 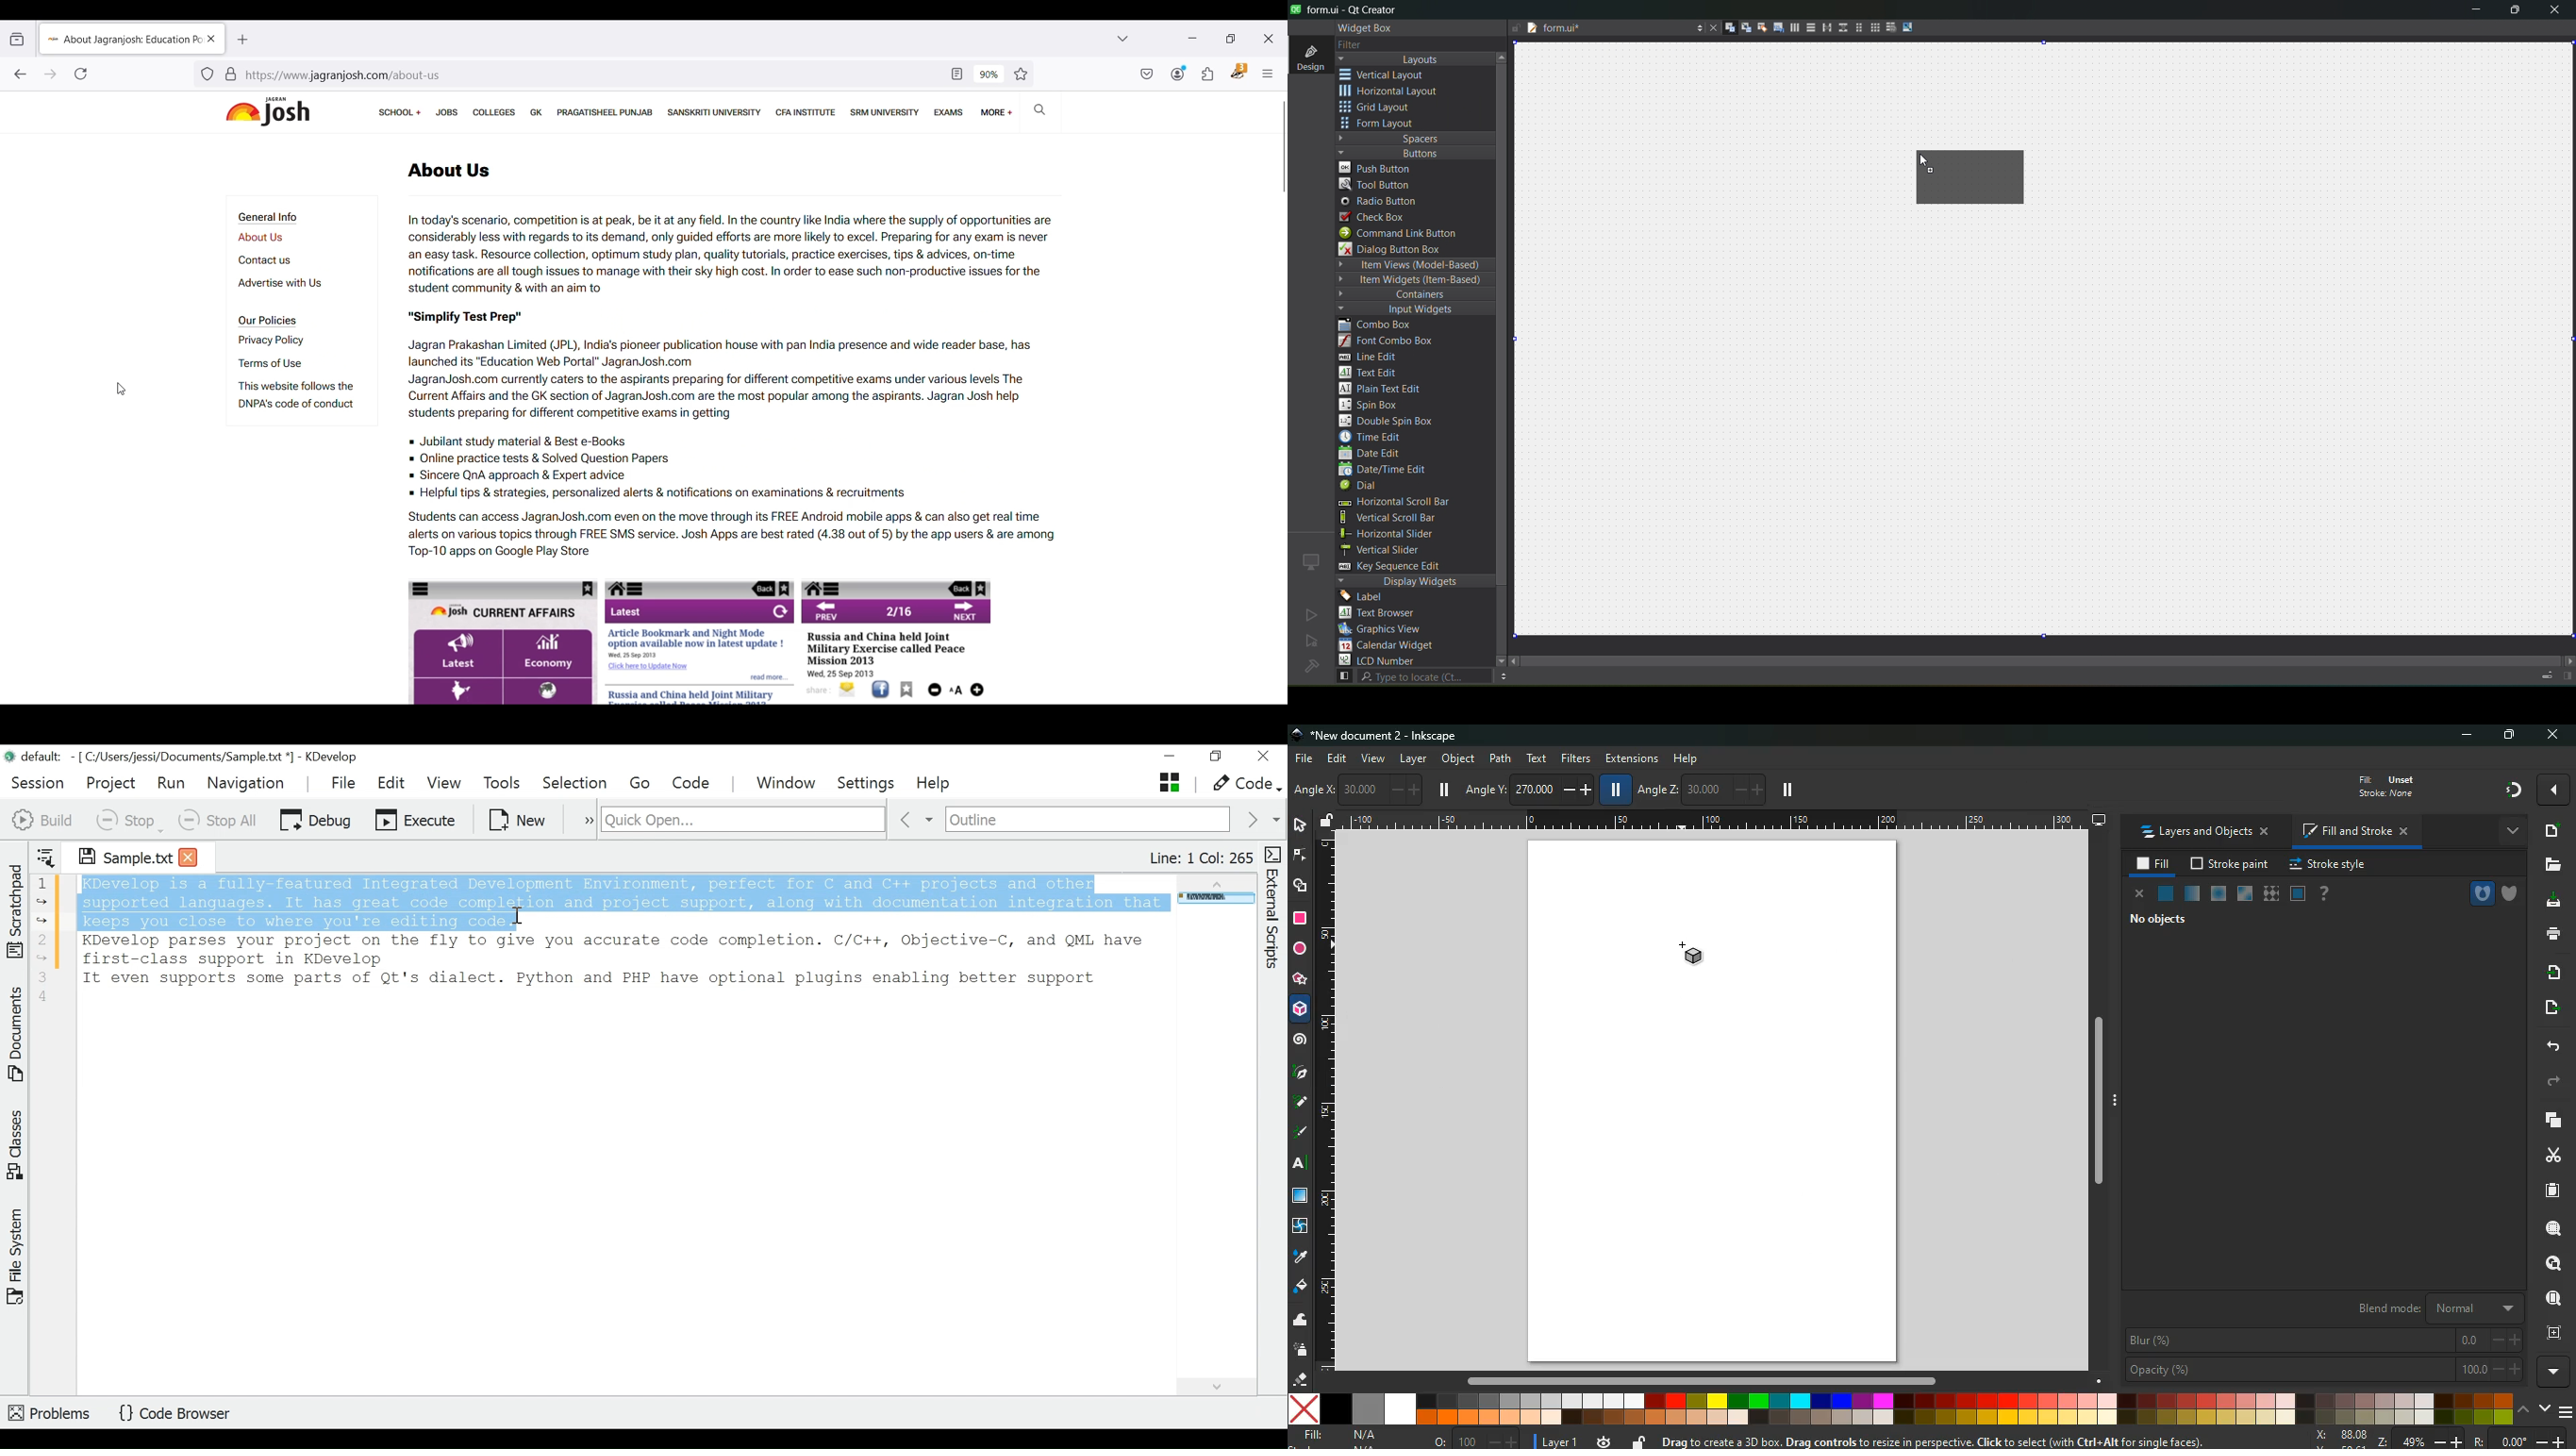 What do you see at coordinates (2546, 1409) in the screenshot?
I see `down` at bounding box center [2546, 1409].